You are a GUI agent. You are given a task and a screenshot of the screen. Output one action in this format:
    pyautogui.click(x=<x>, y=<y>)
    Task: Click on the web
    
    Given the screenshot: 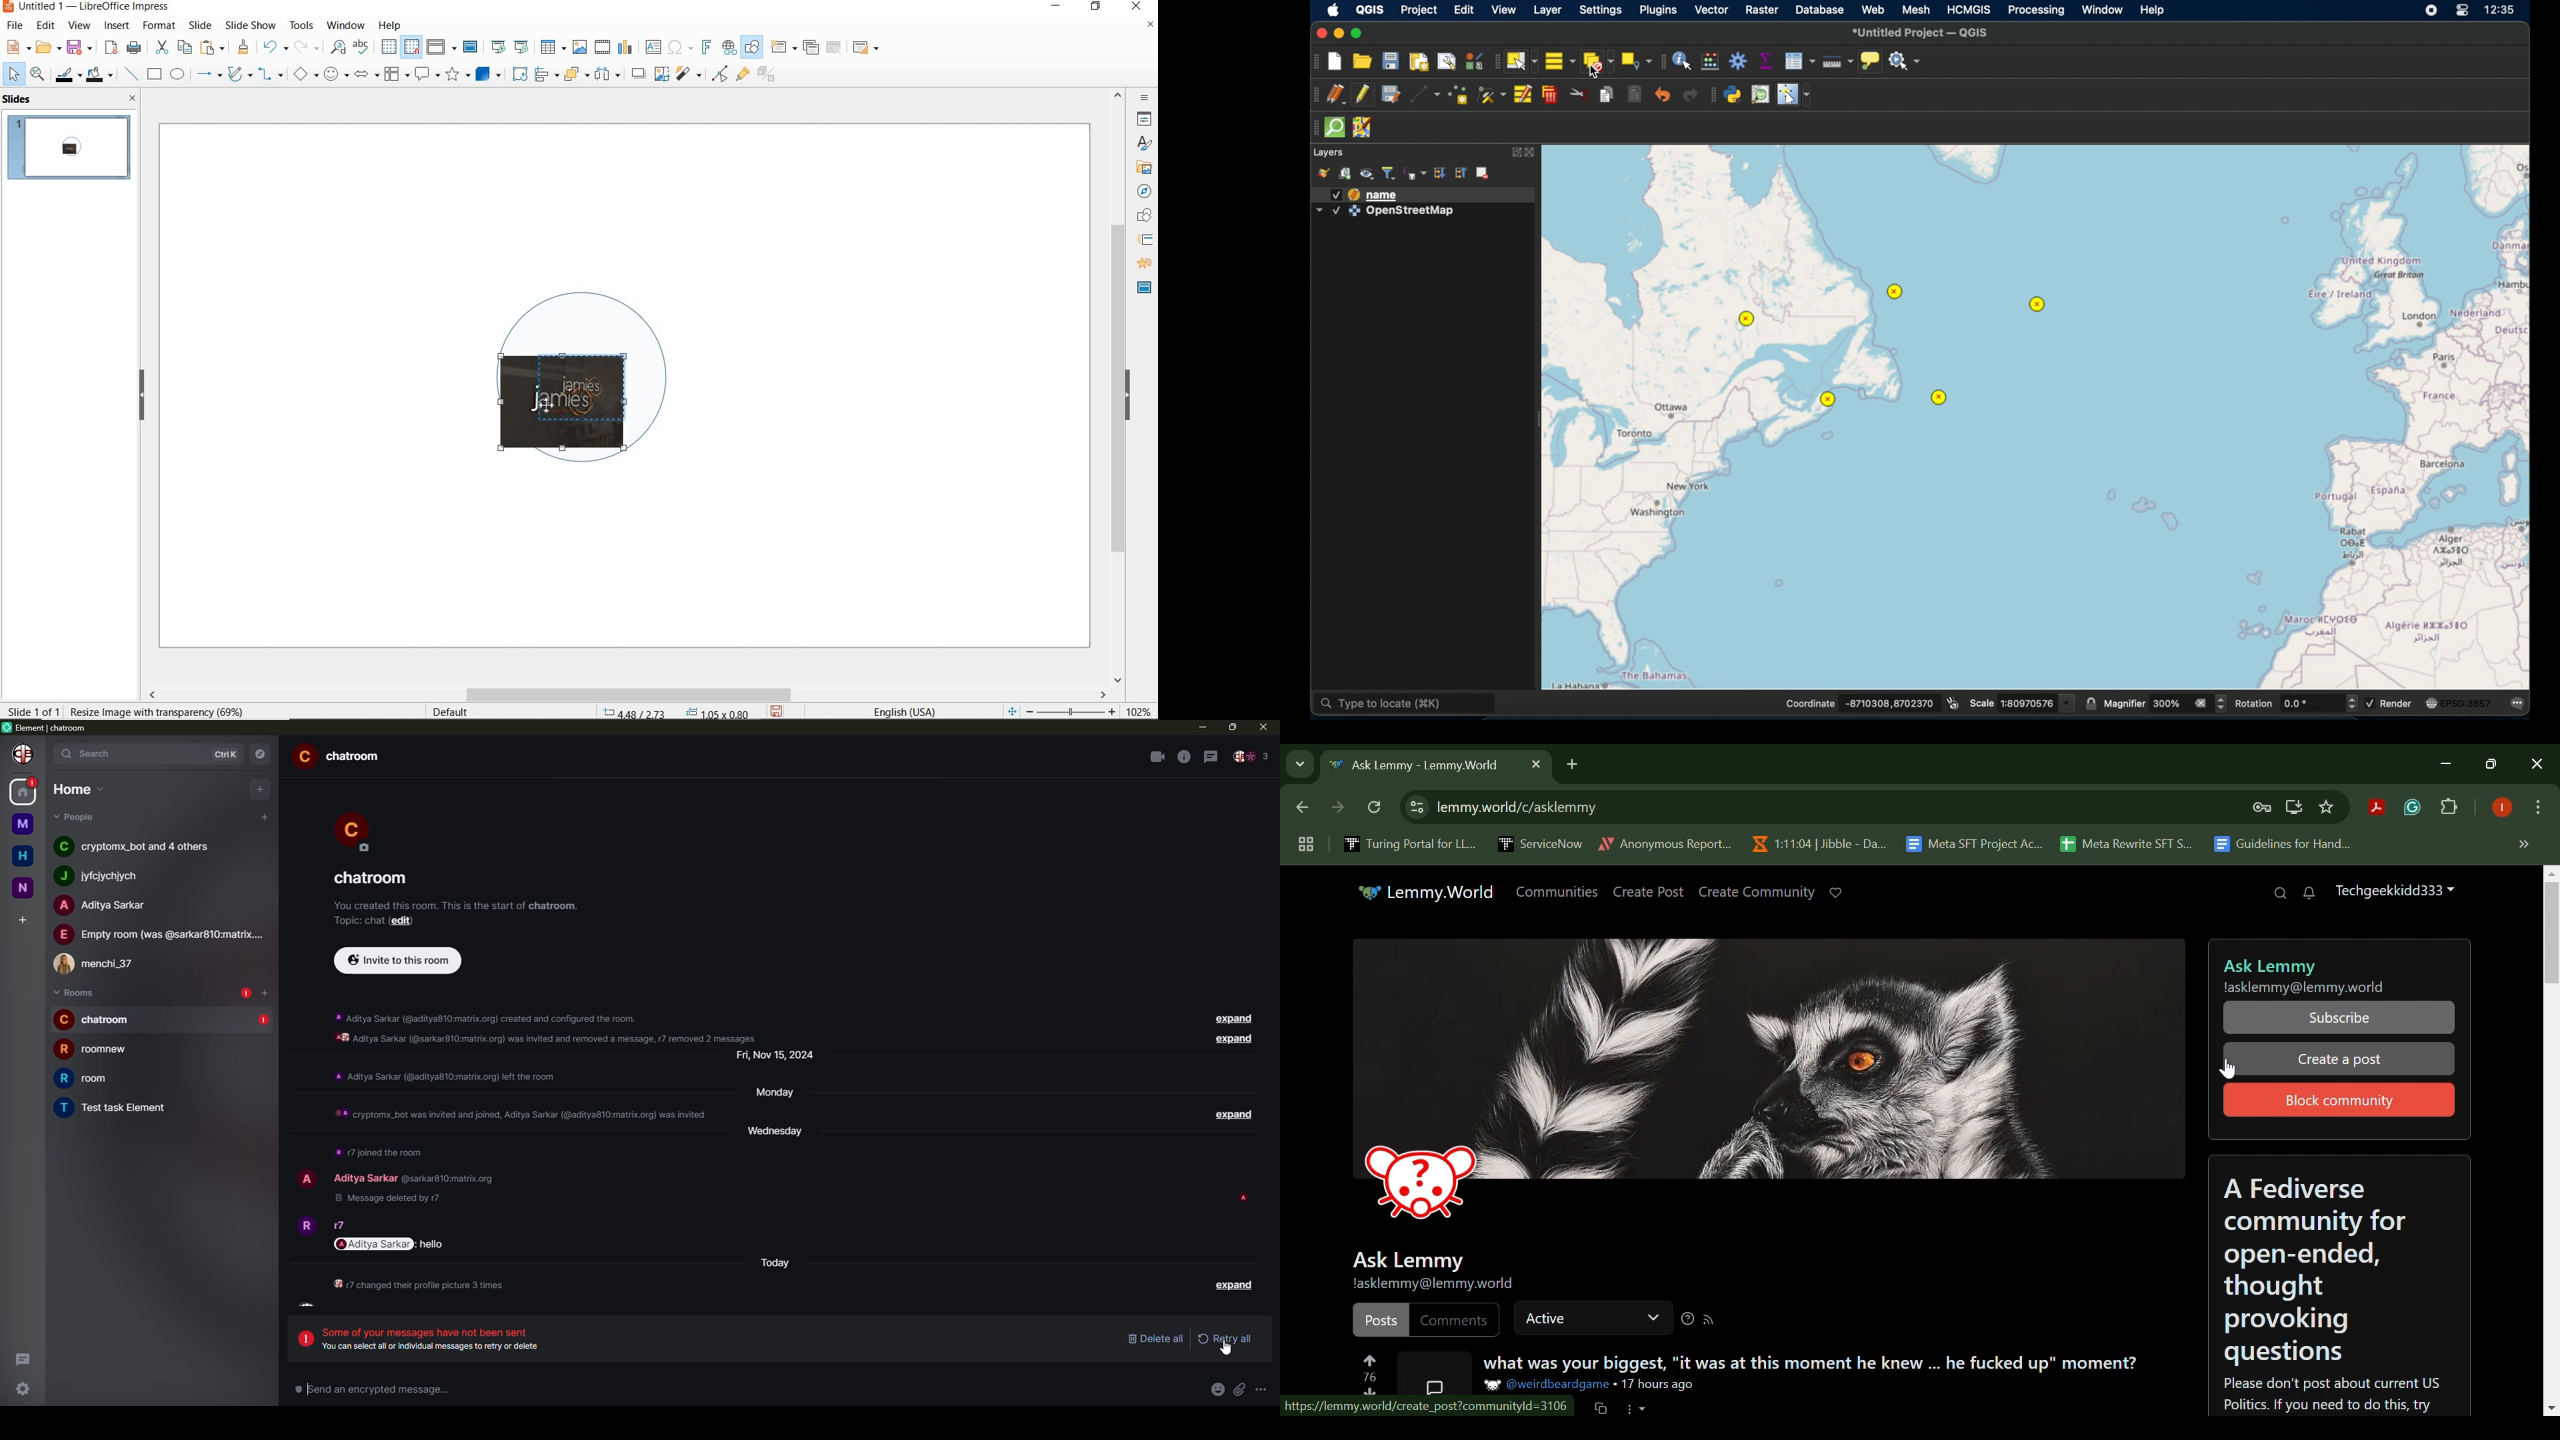 What is the action you would take?
    pyautogui.click(x=1873, y=9)
    